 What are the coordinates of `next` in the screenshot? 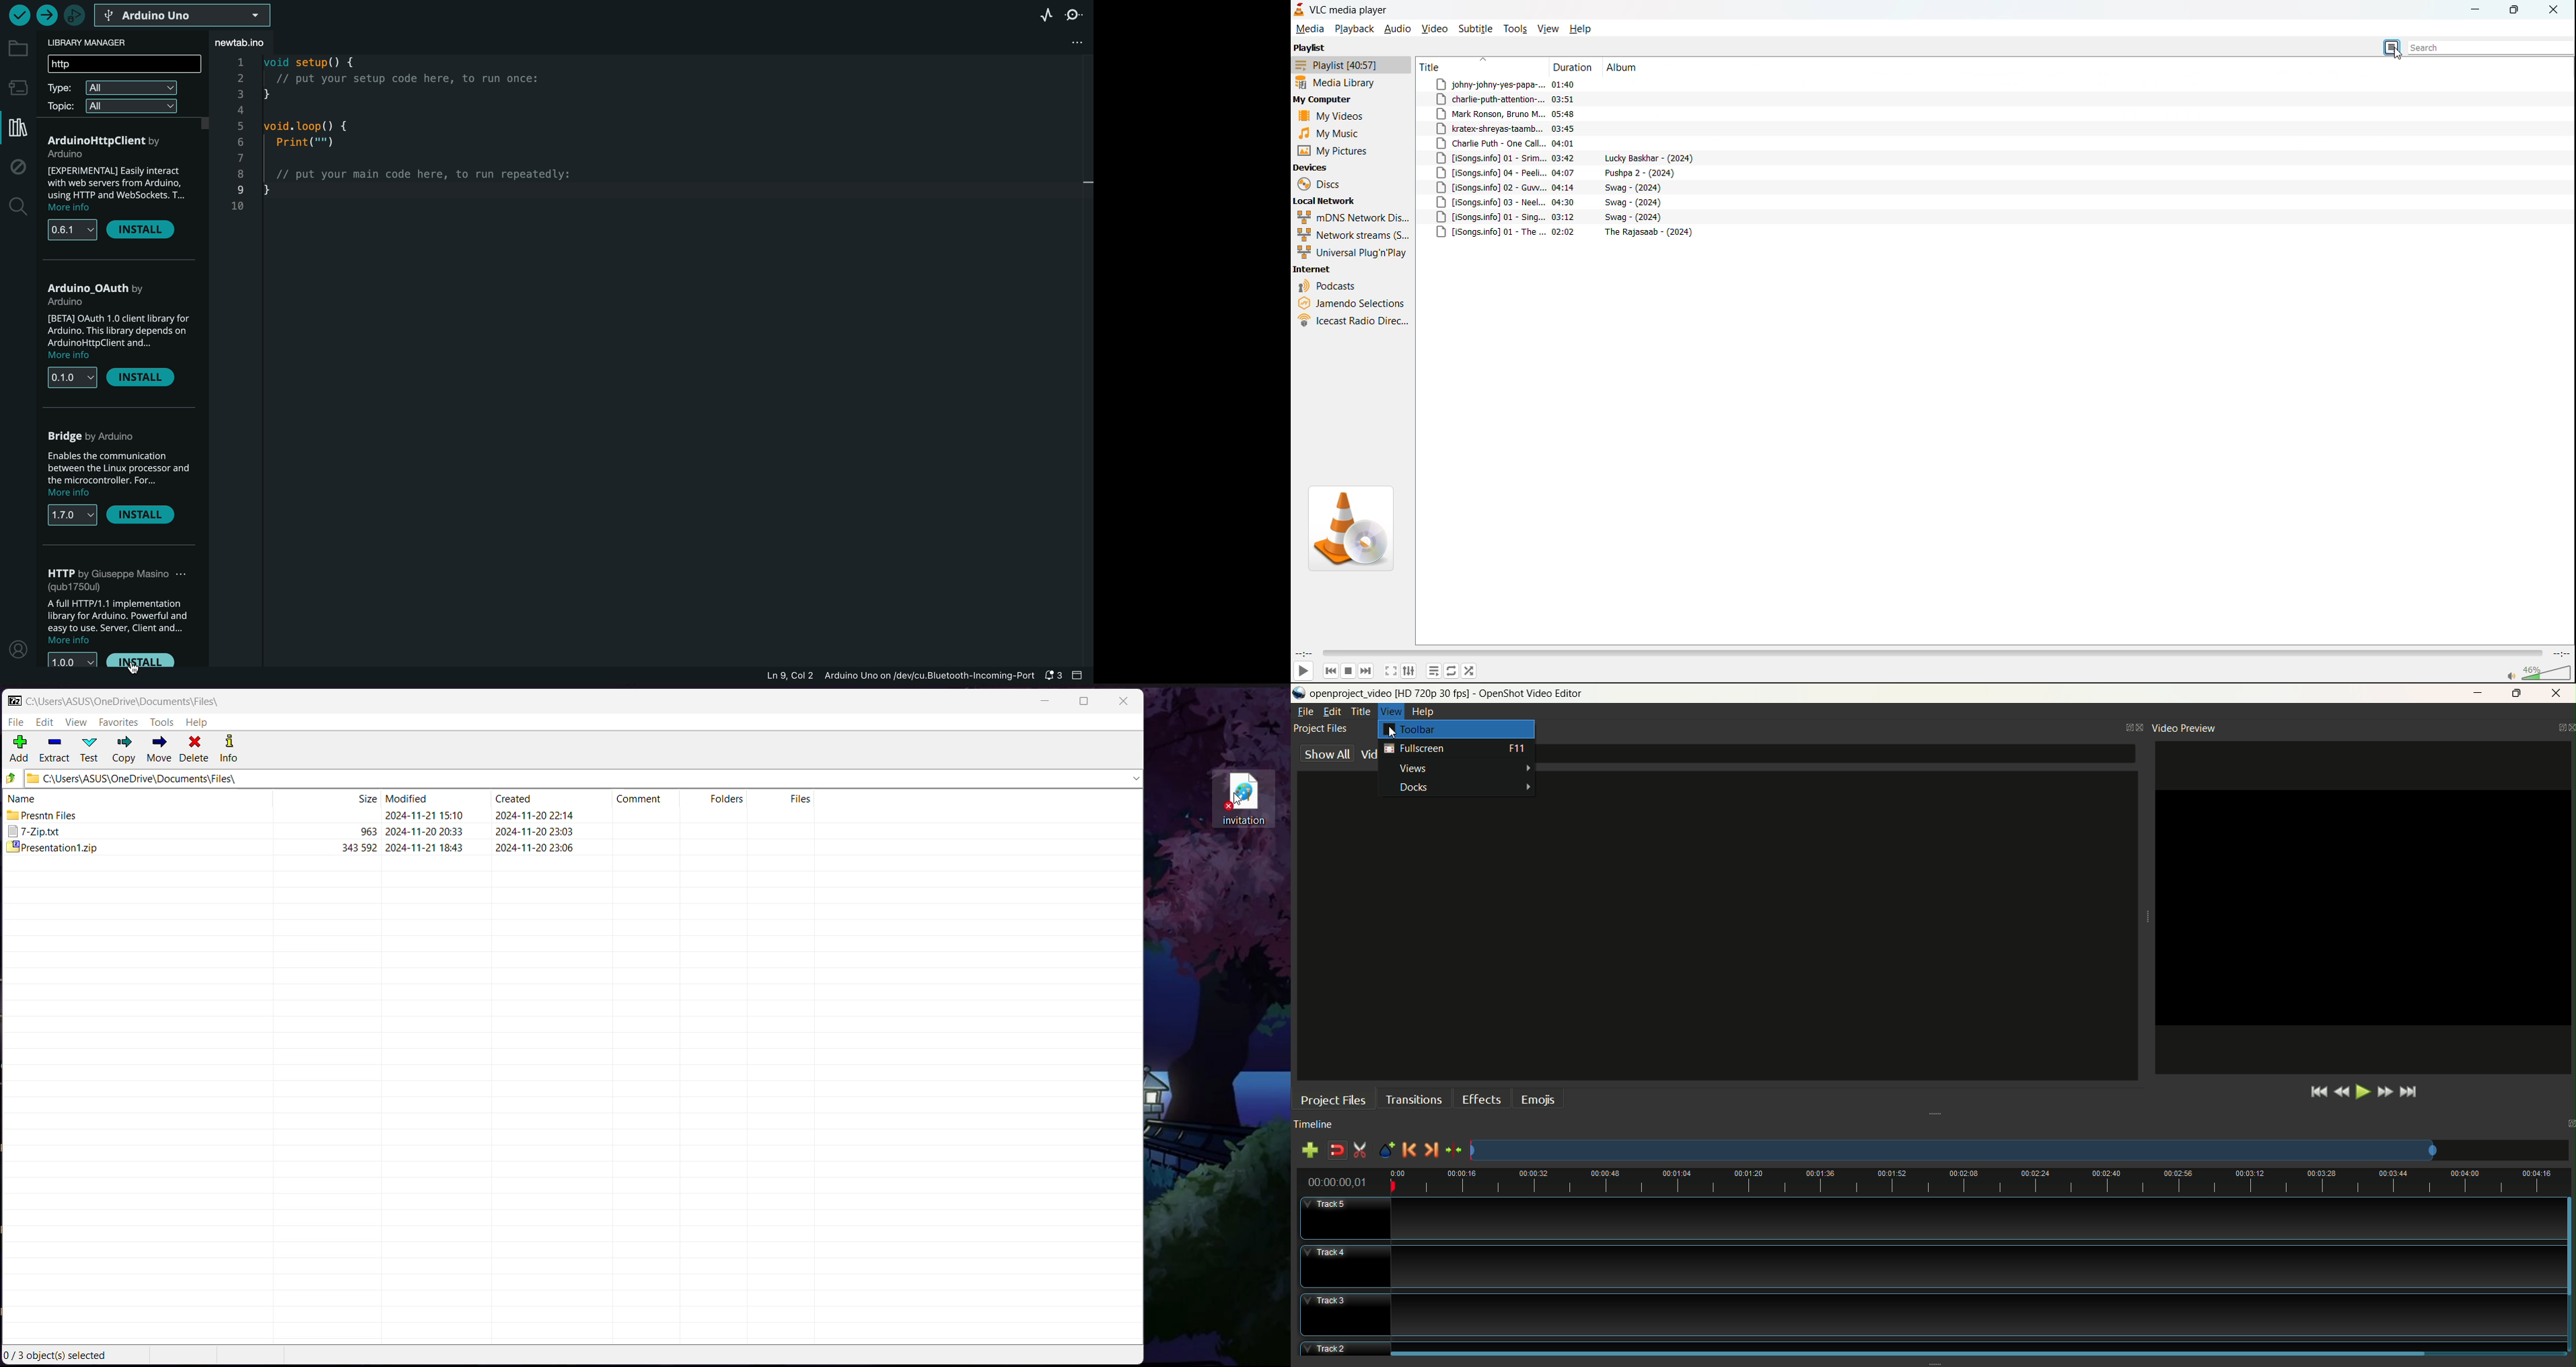 It's located at (1367, 670).